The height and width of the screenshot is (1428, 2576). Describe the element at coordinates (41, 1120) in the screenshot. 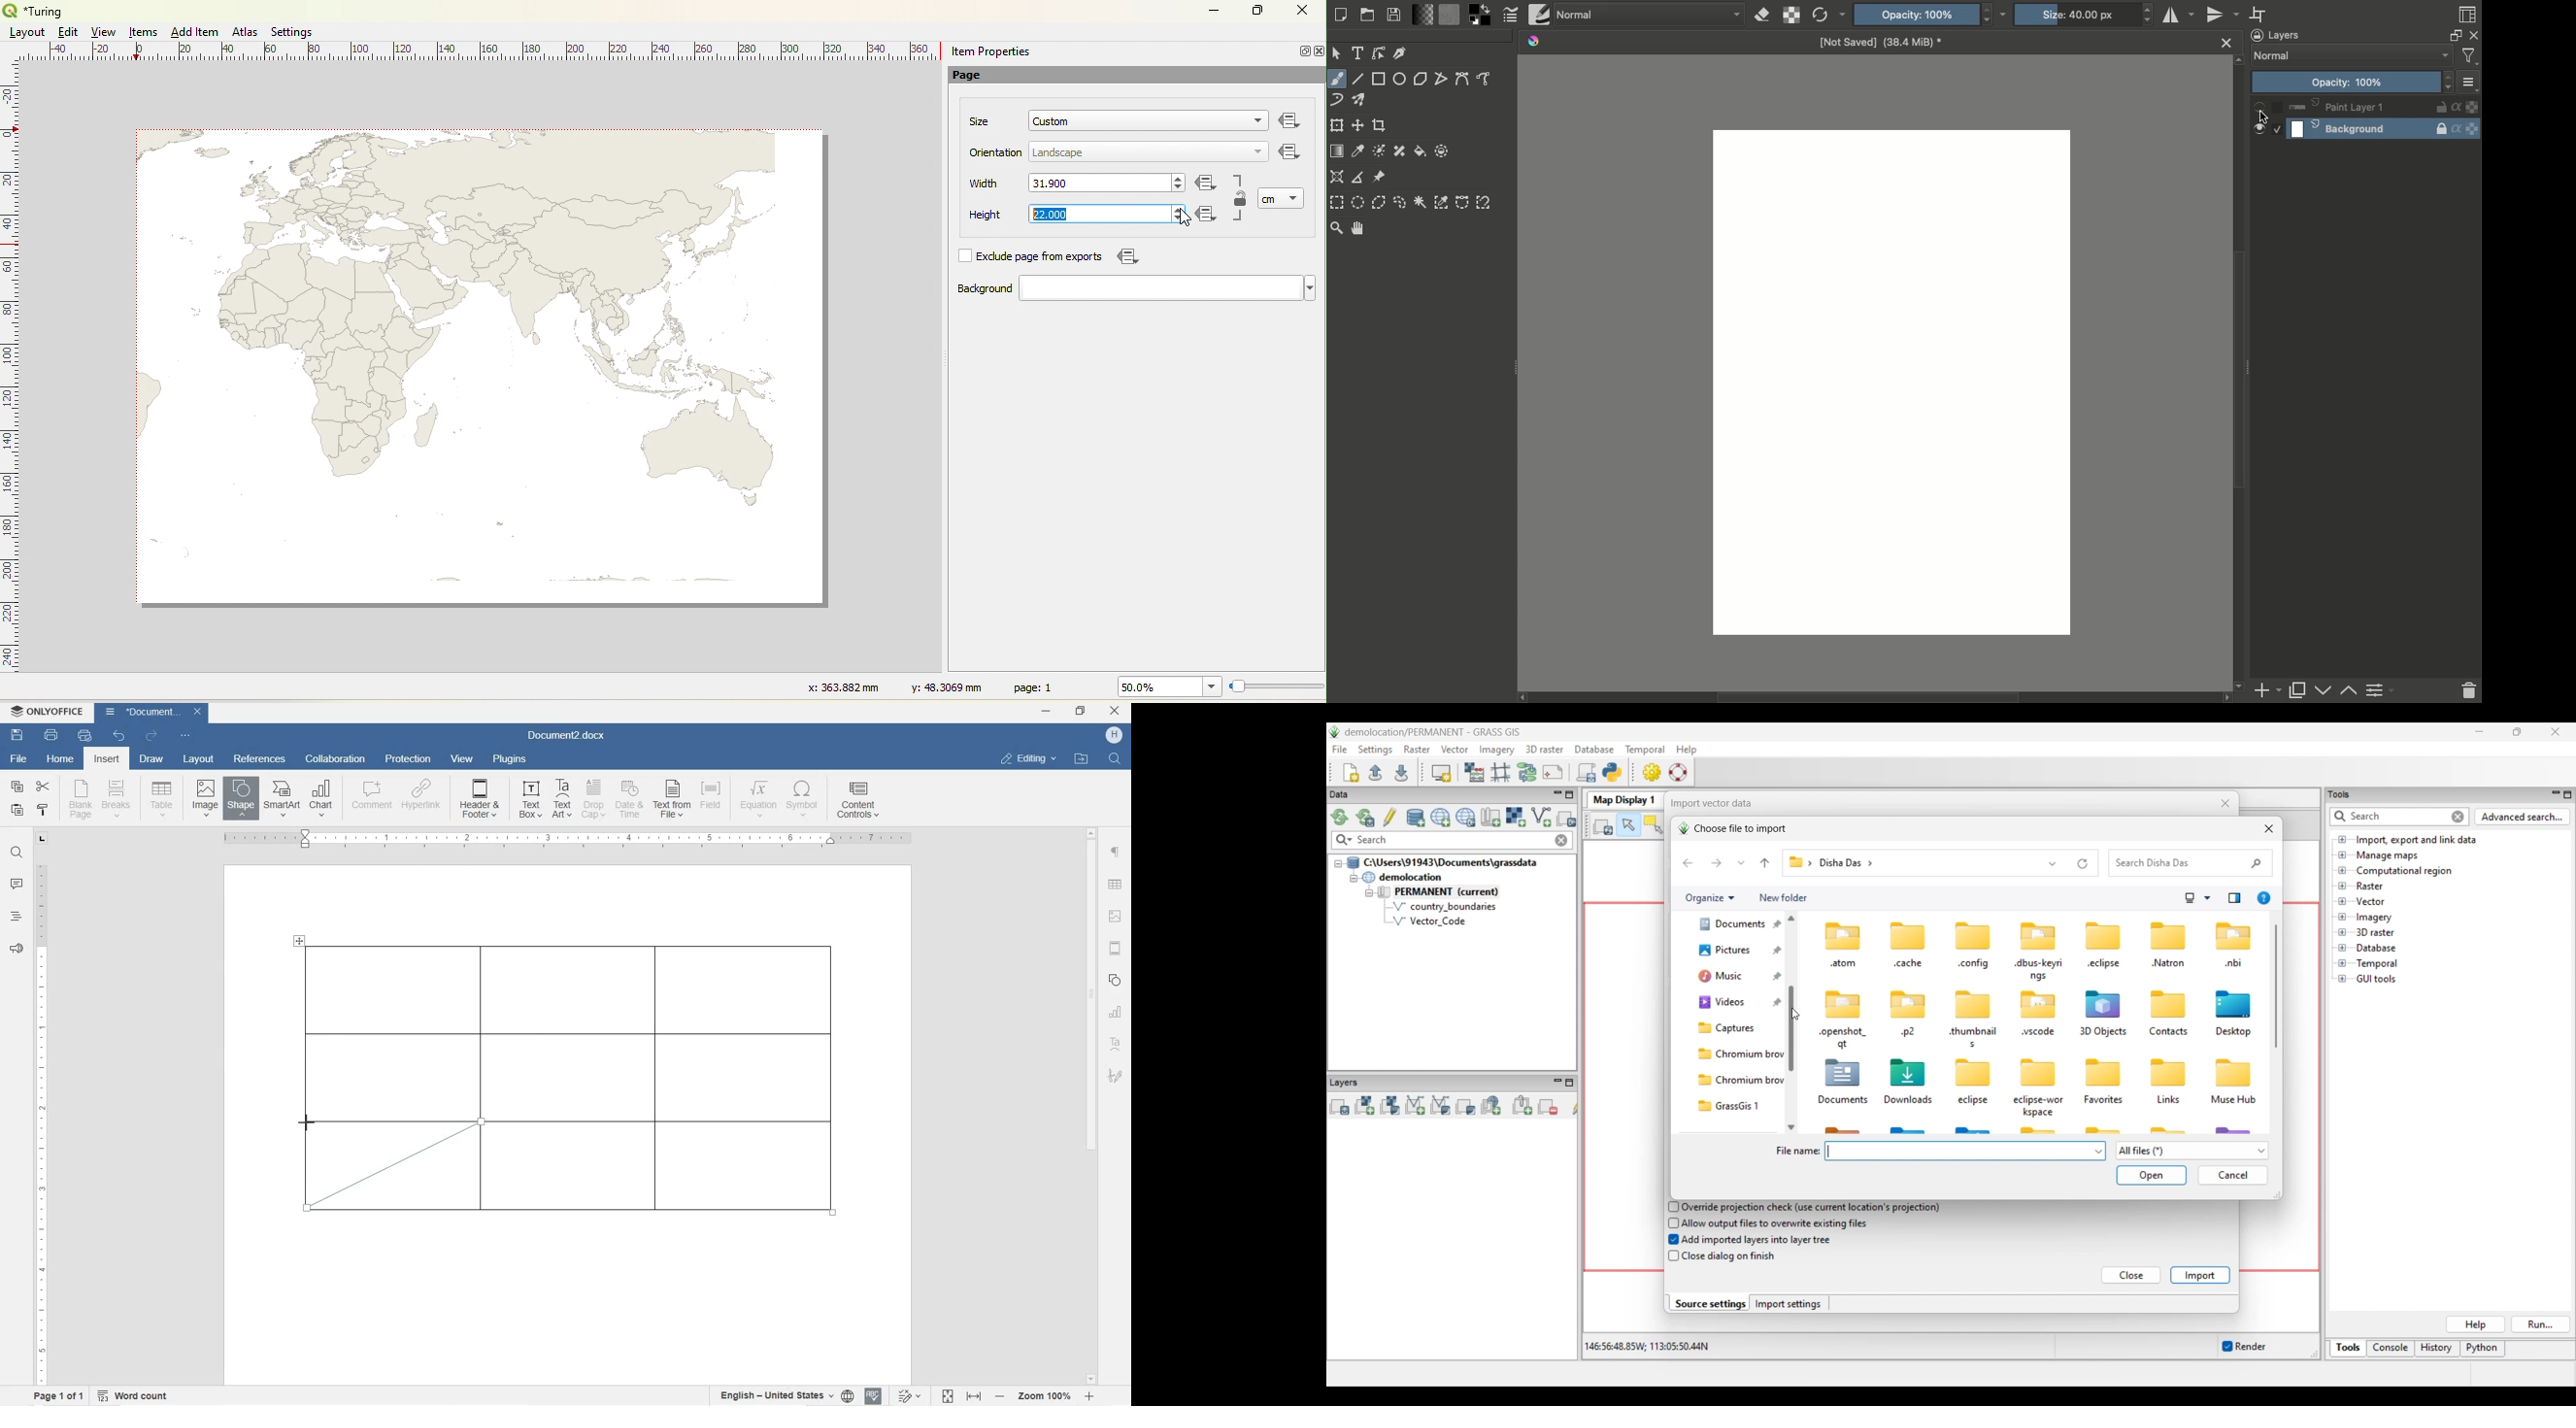

I see `ruler` at that location.